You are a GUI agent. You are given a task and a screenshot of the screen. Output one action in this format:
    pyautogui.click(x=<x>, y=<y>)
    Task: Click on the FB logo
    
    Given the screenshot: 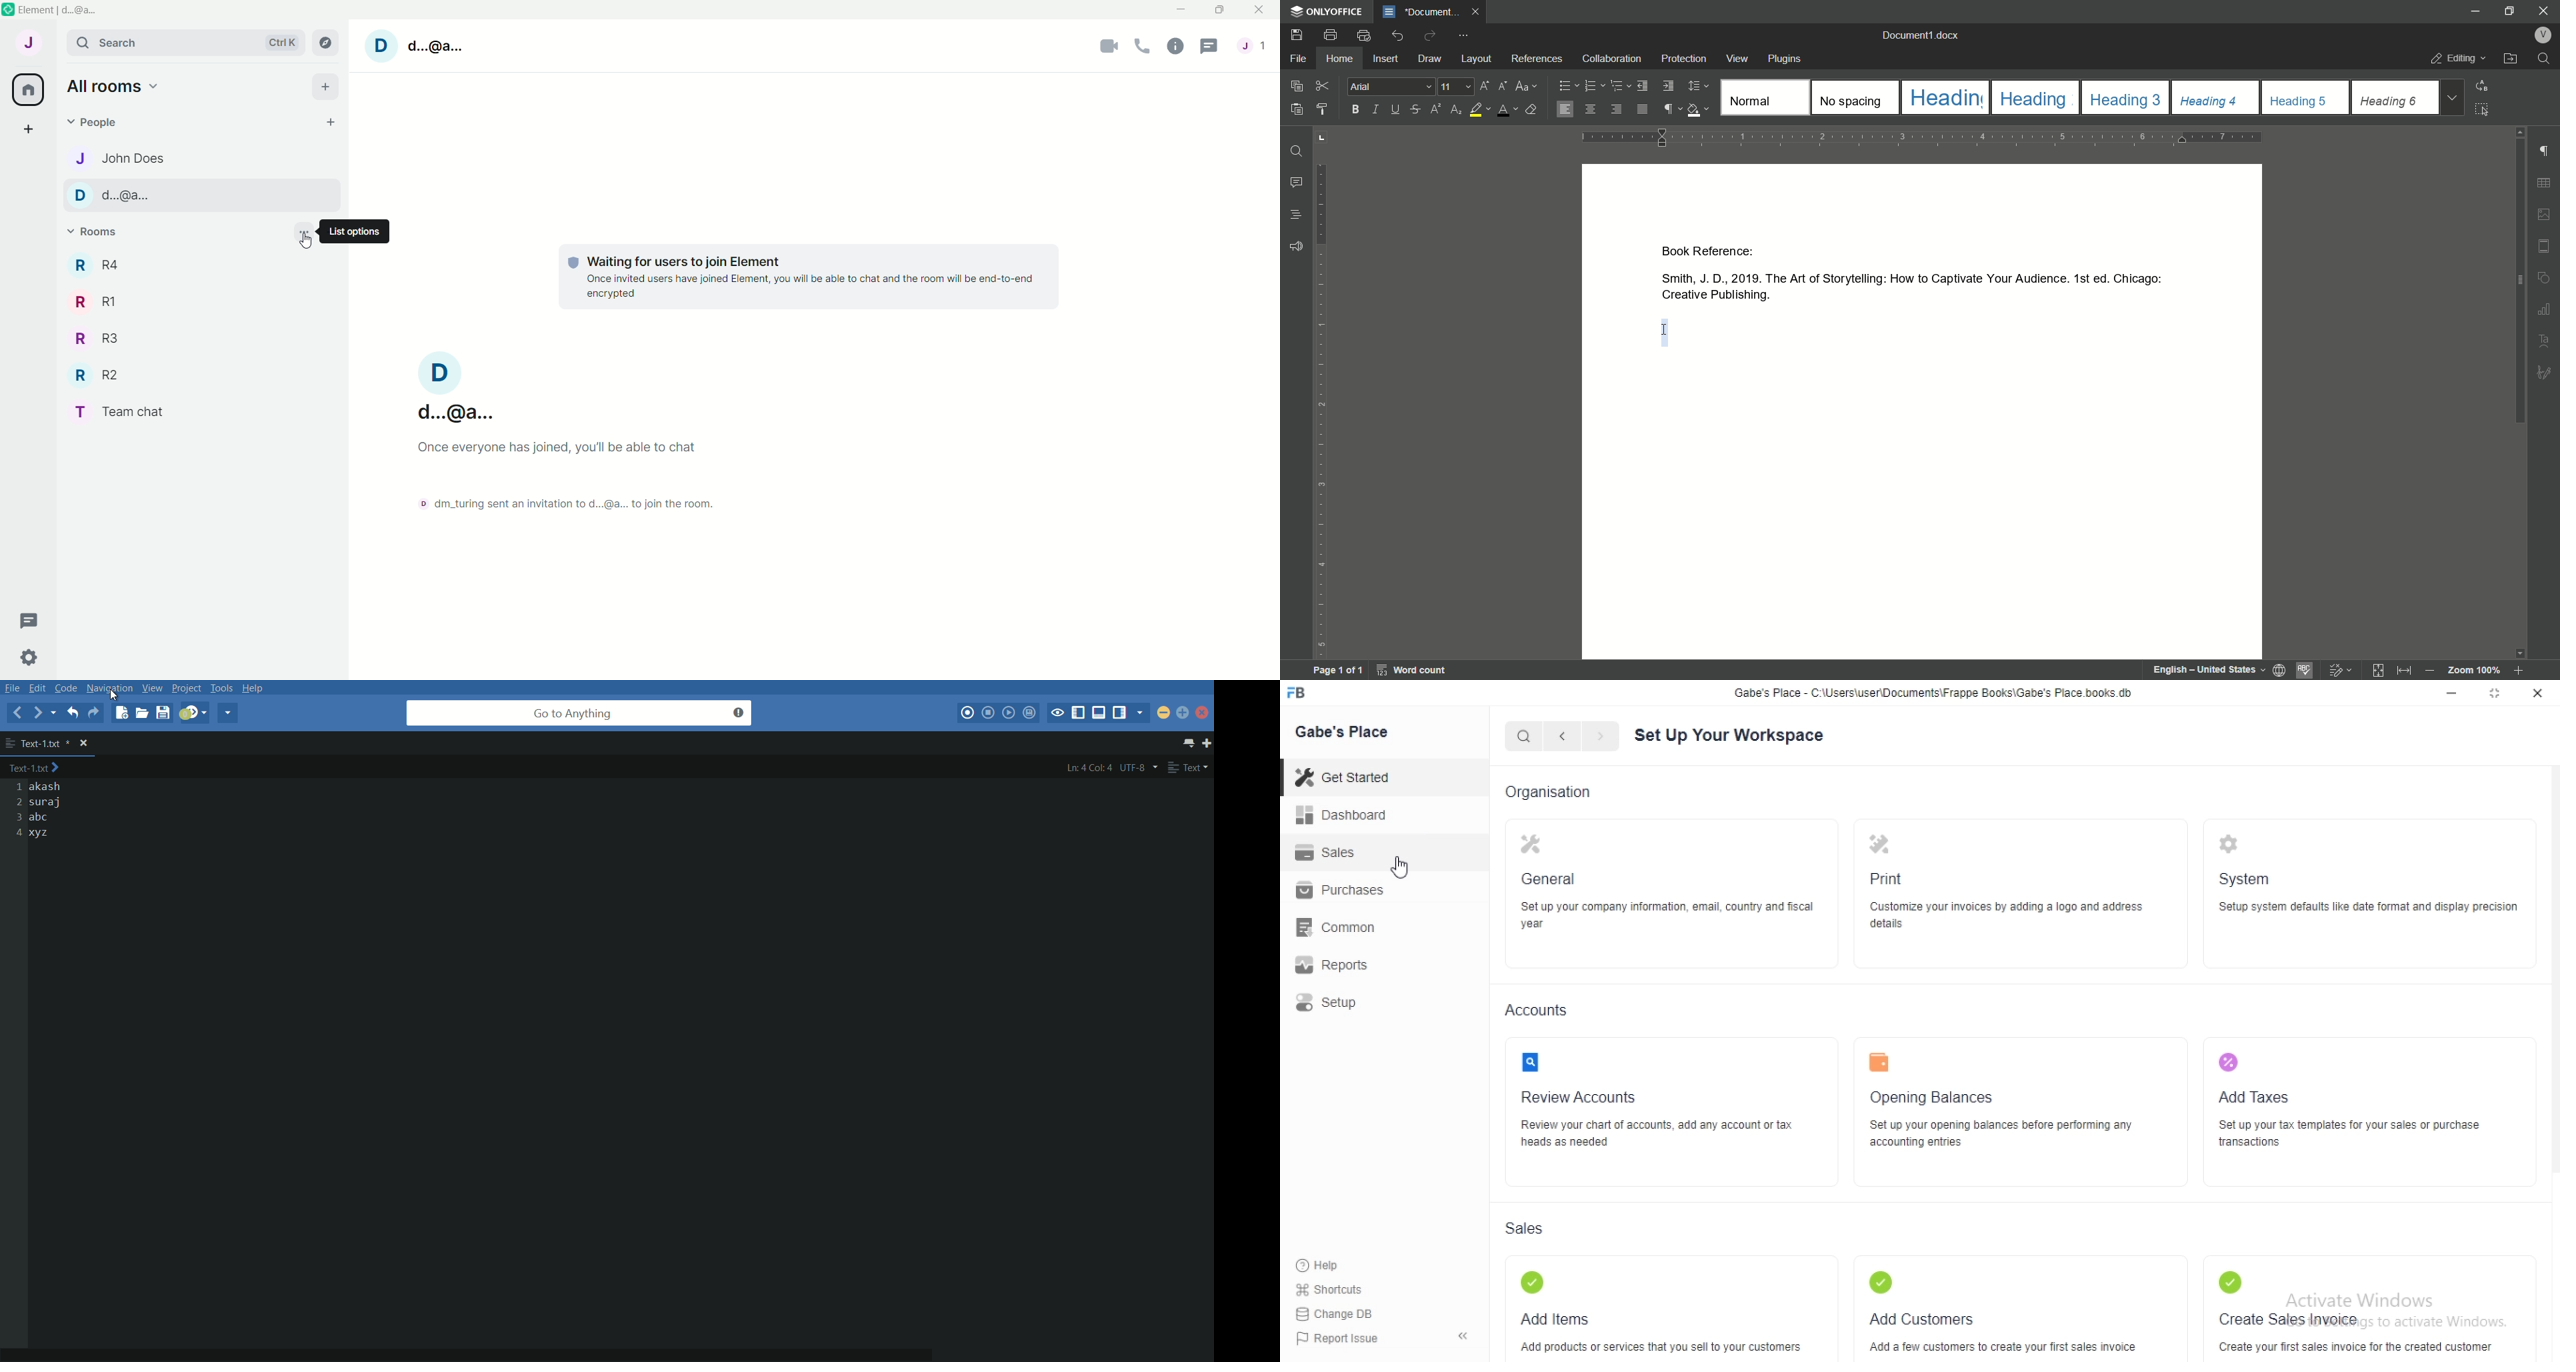 What is the action you would take?
    pyautogui.click(x=1310, y=693)
    